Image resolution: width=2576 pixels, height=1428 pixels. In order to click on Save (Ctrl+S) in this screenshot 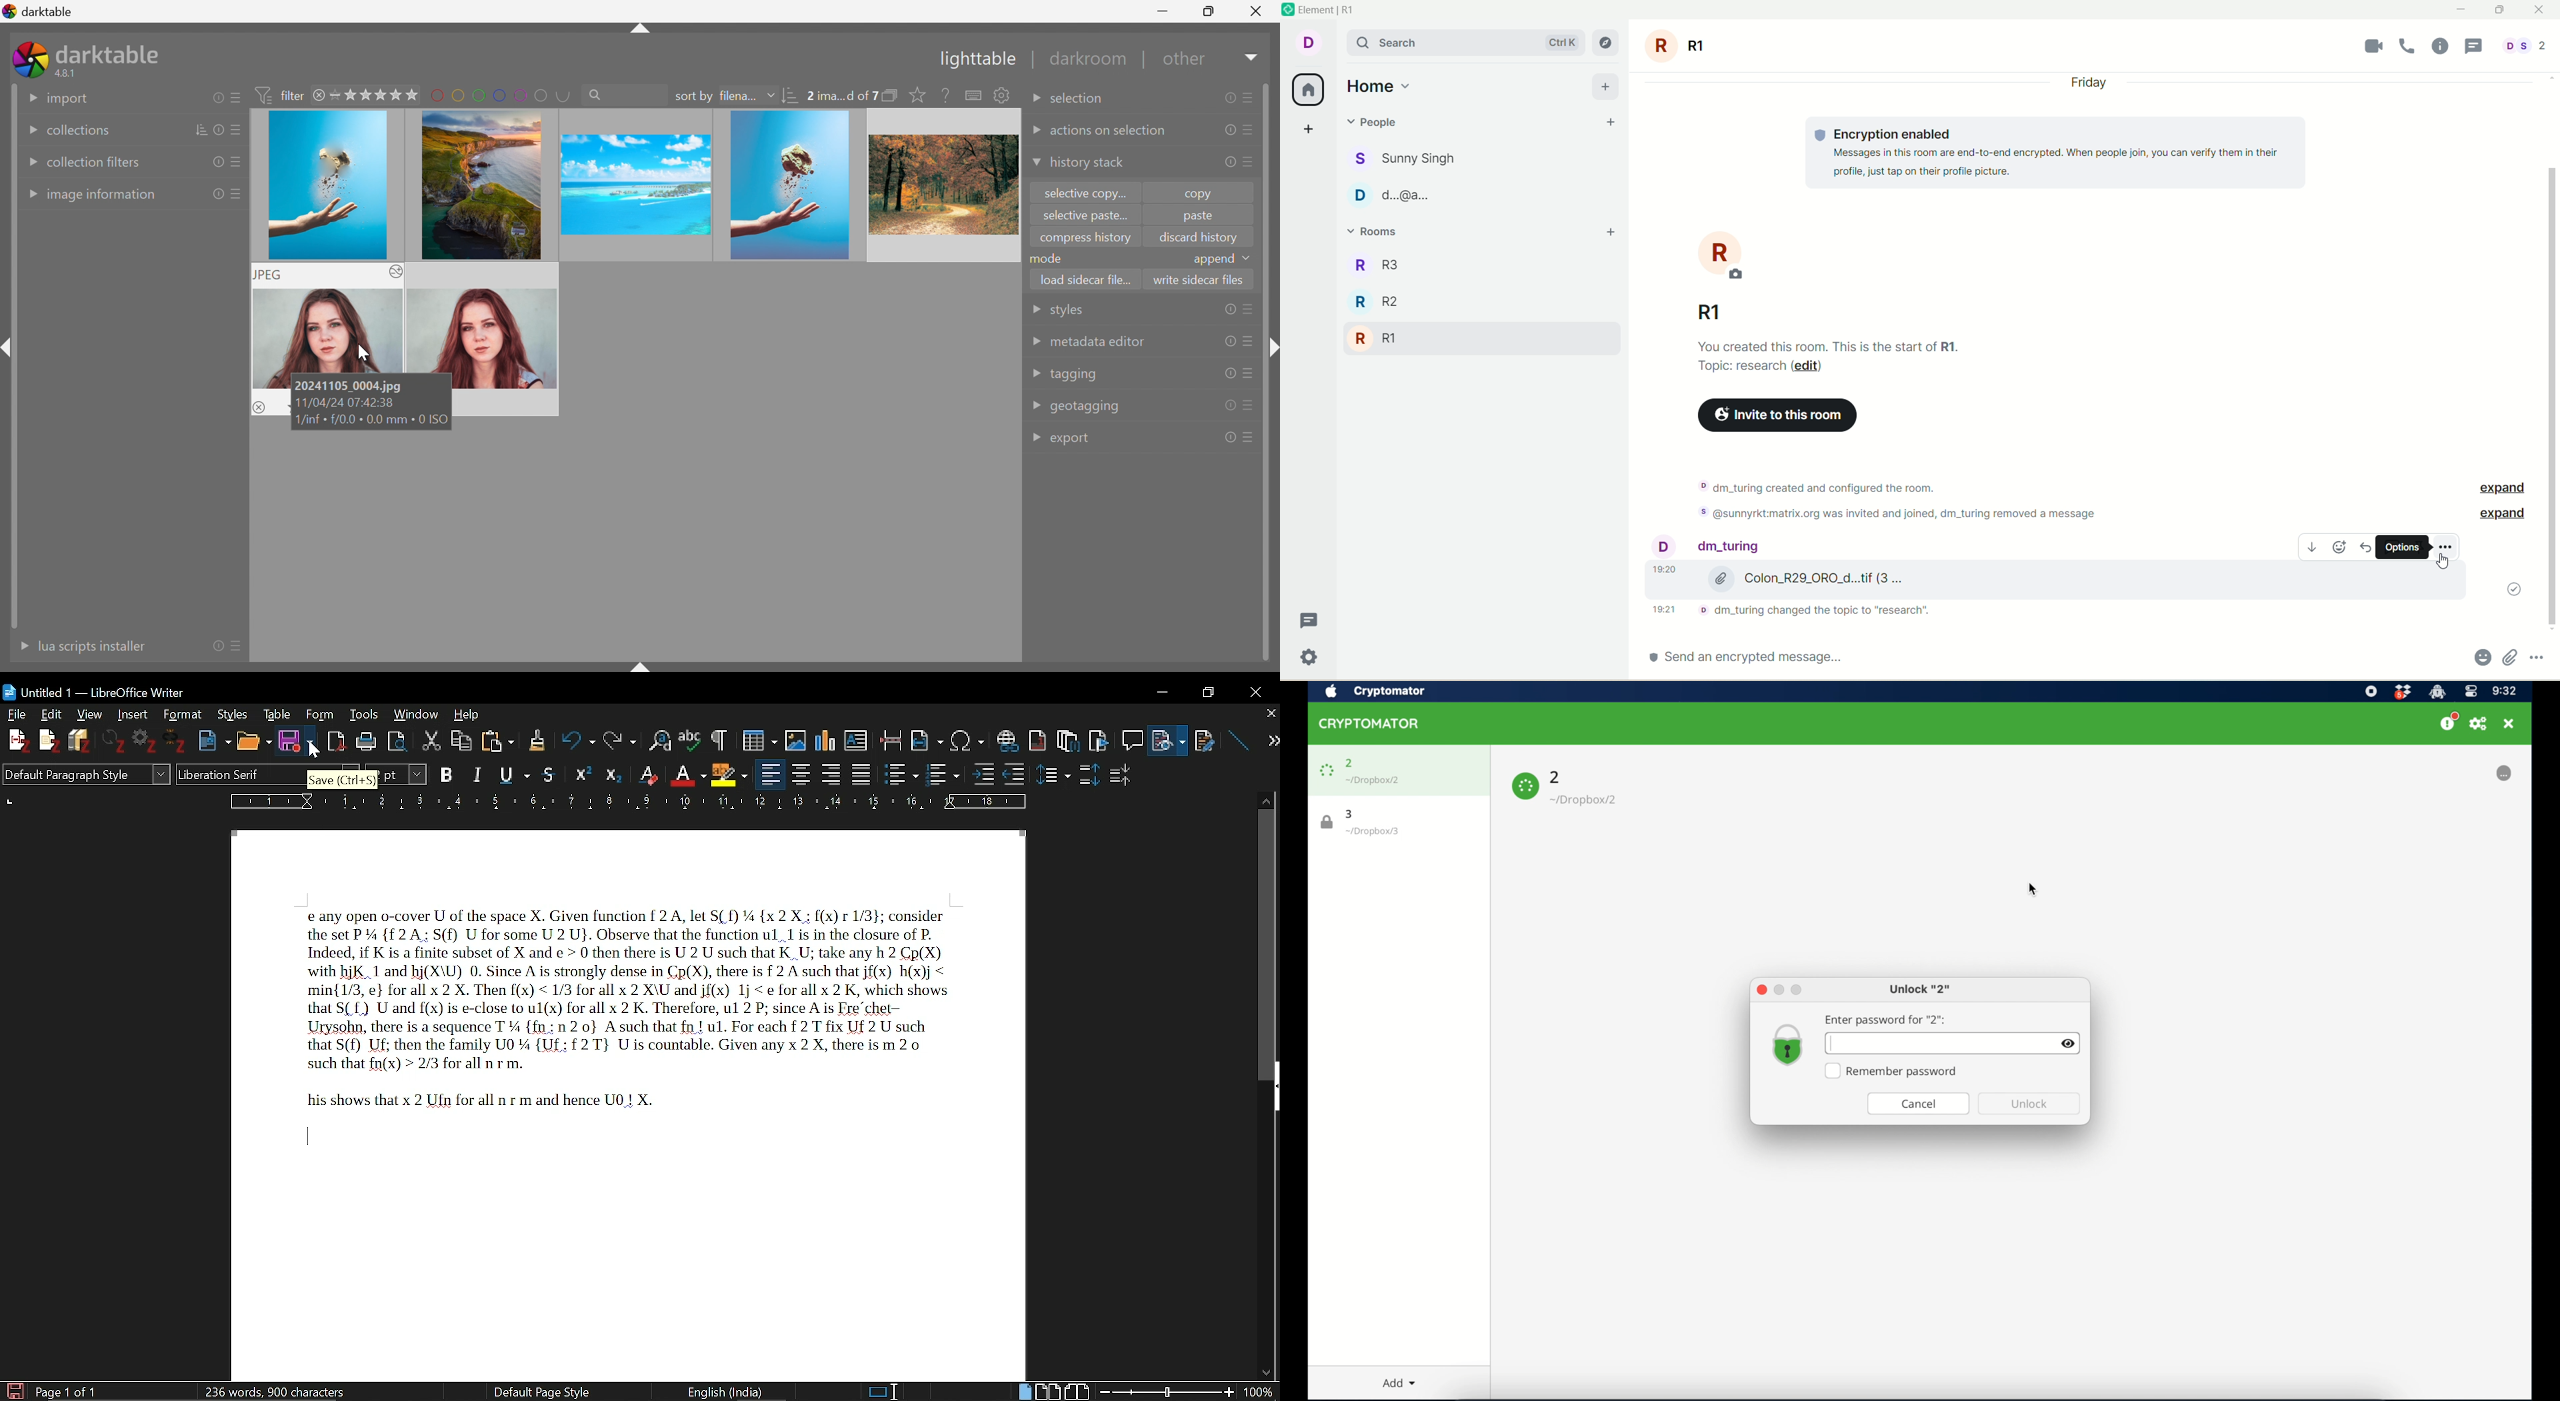, I will do `click(342, 779)`.